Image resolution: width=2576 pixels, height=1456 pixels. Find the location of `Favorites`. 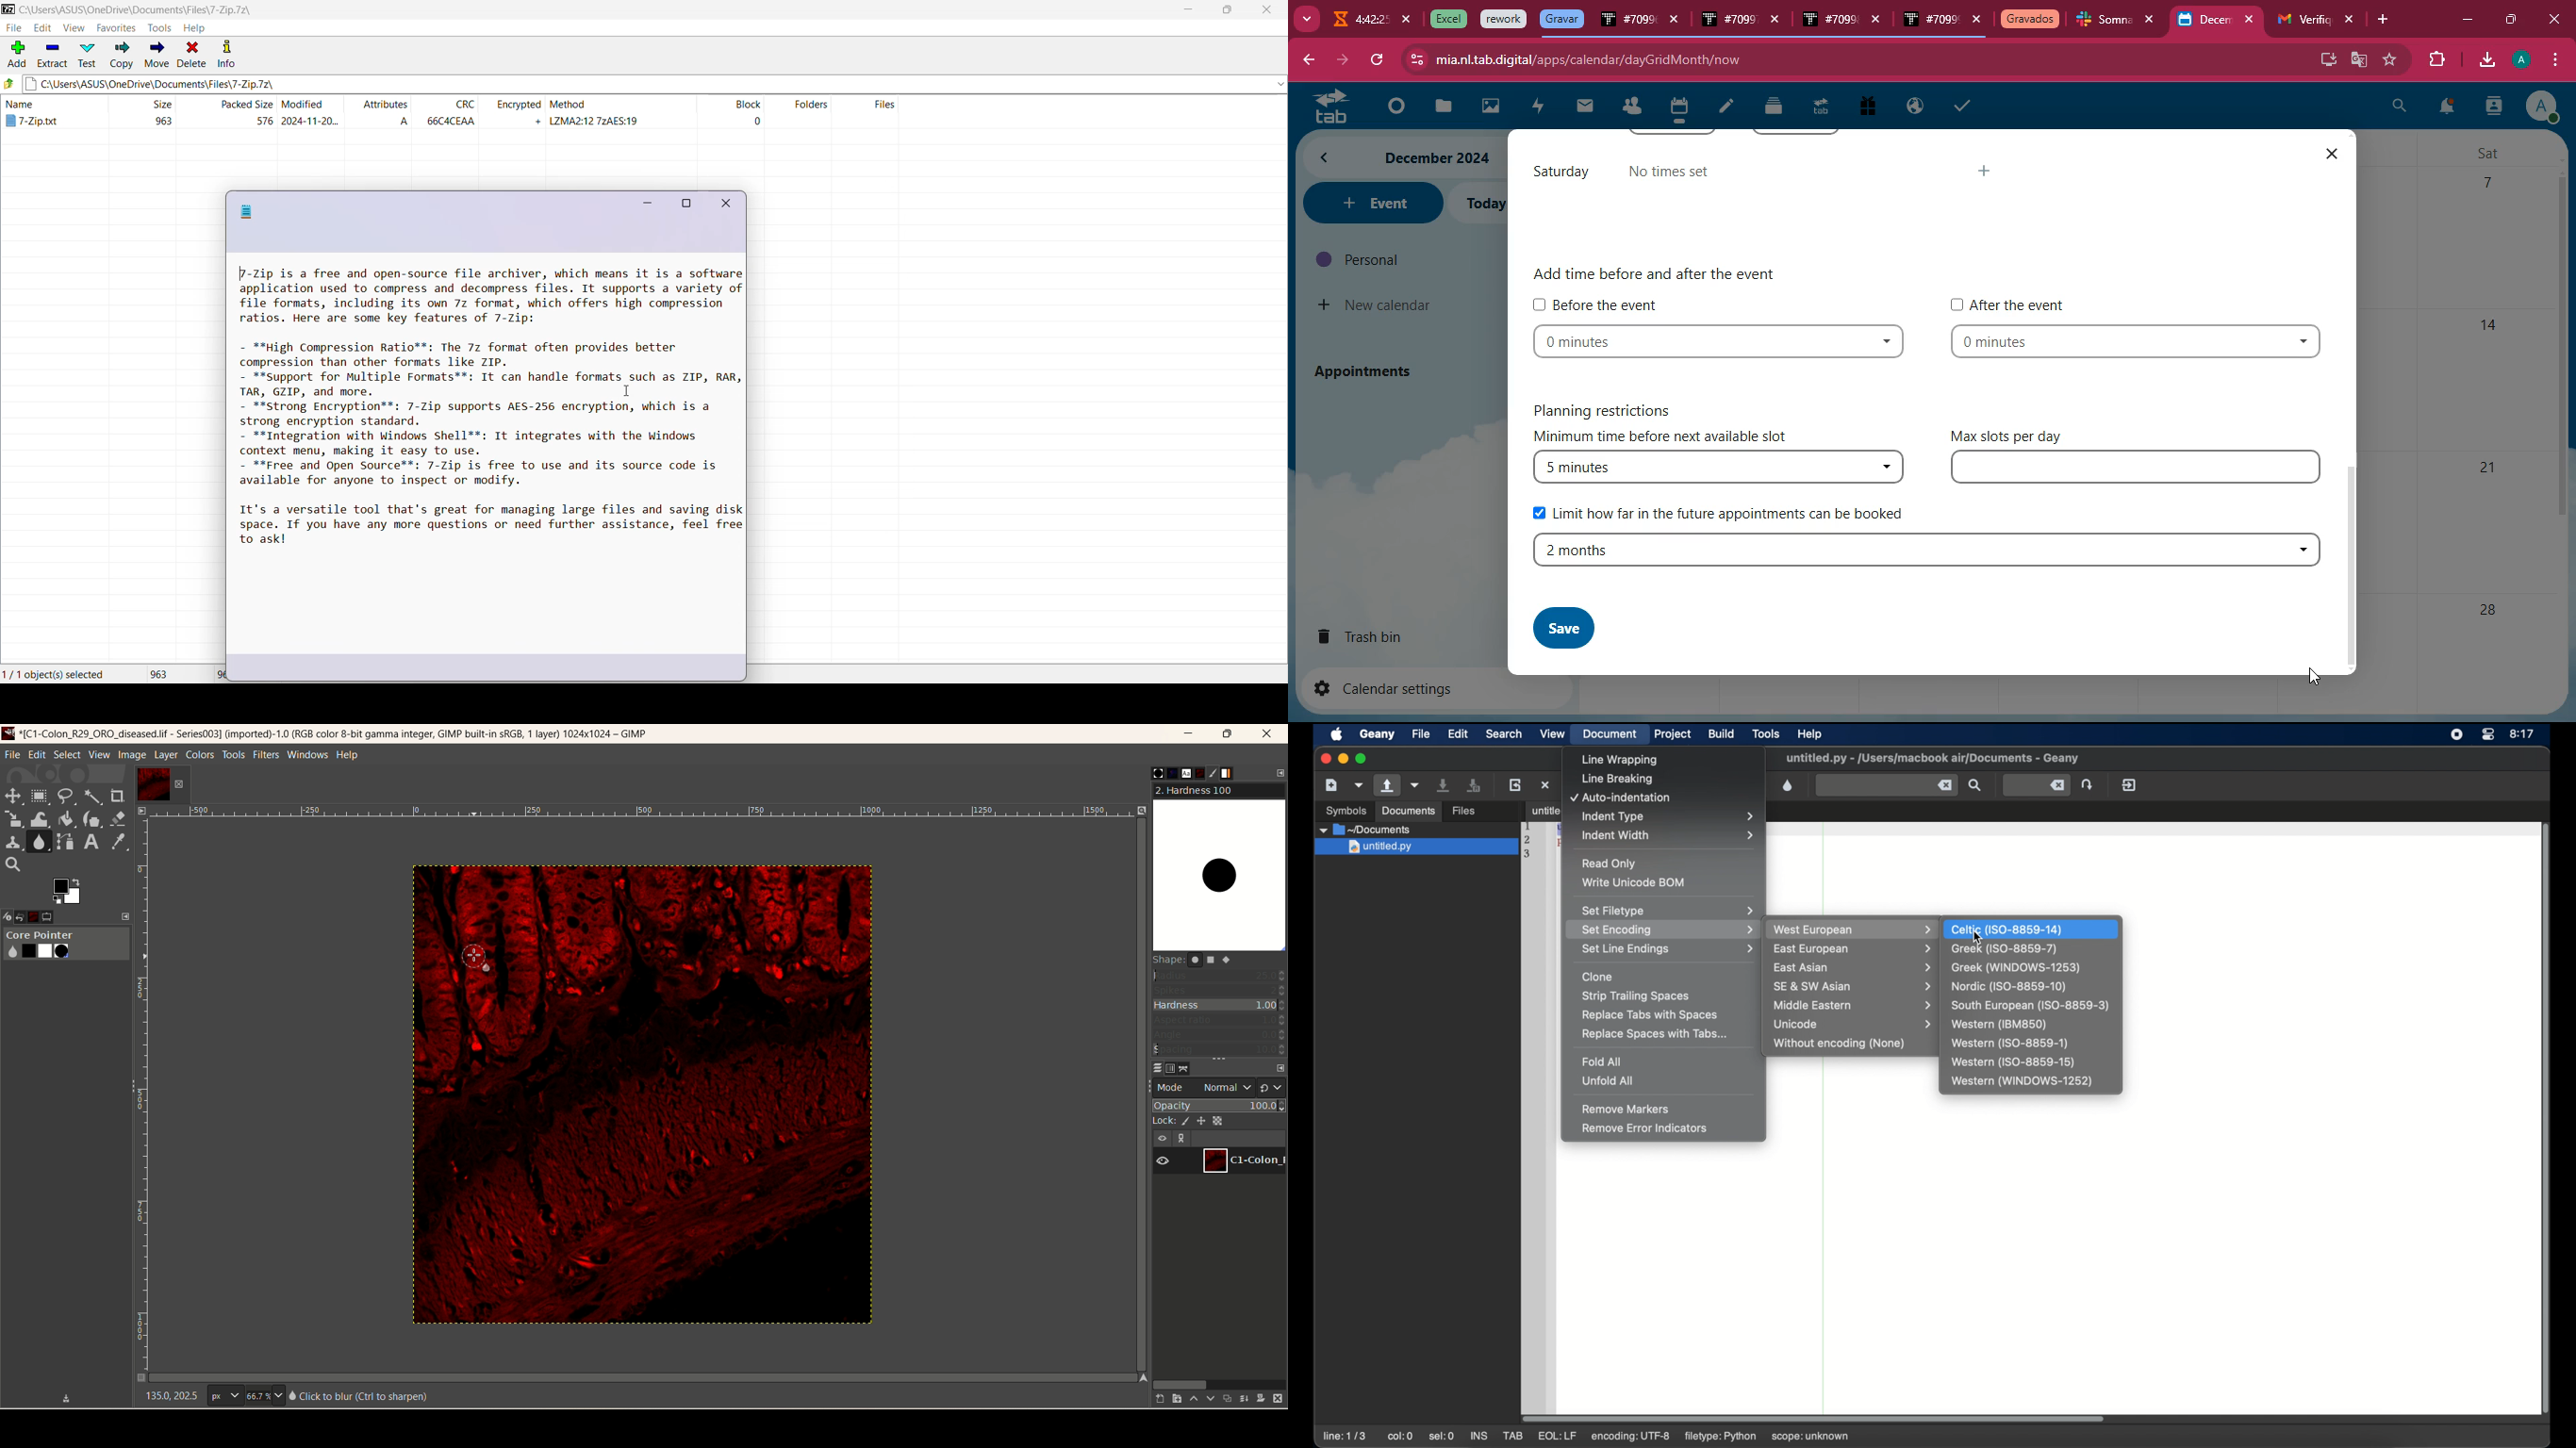

Favorites is located at coordinates (117, 28).